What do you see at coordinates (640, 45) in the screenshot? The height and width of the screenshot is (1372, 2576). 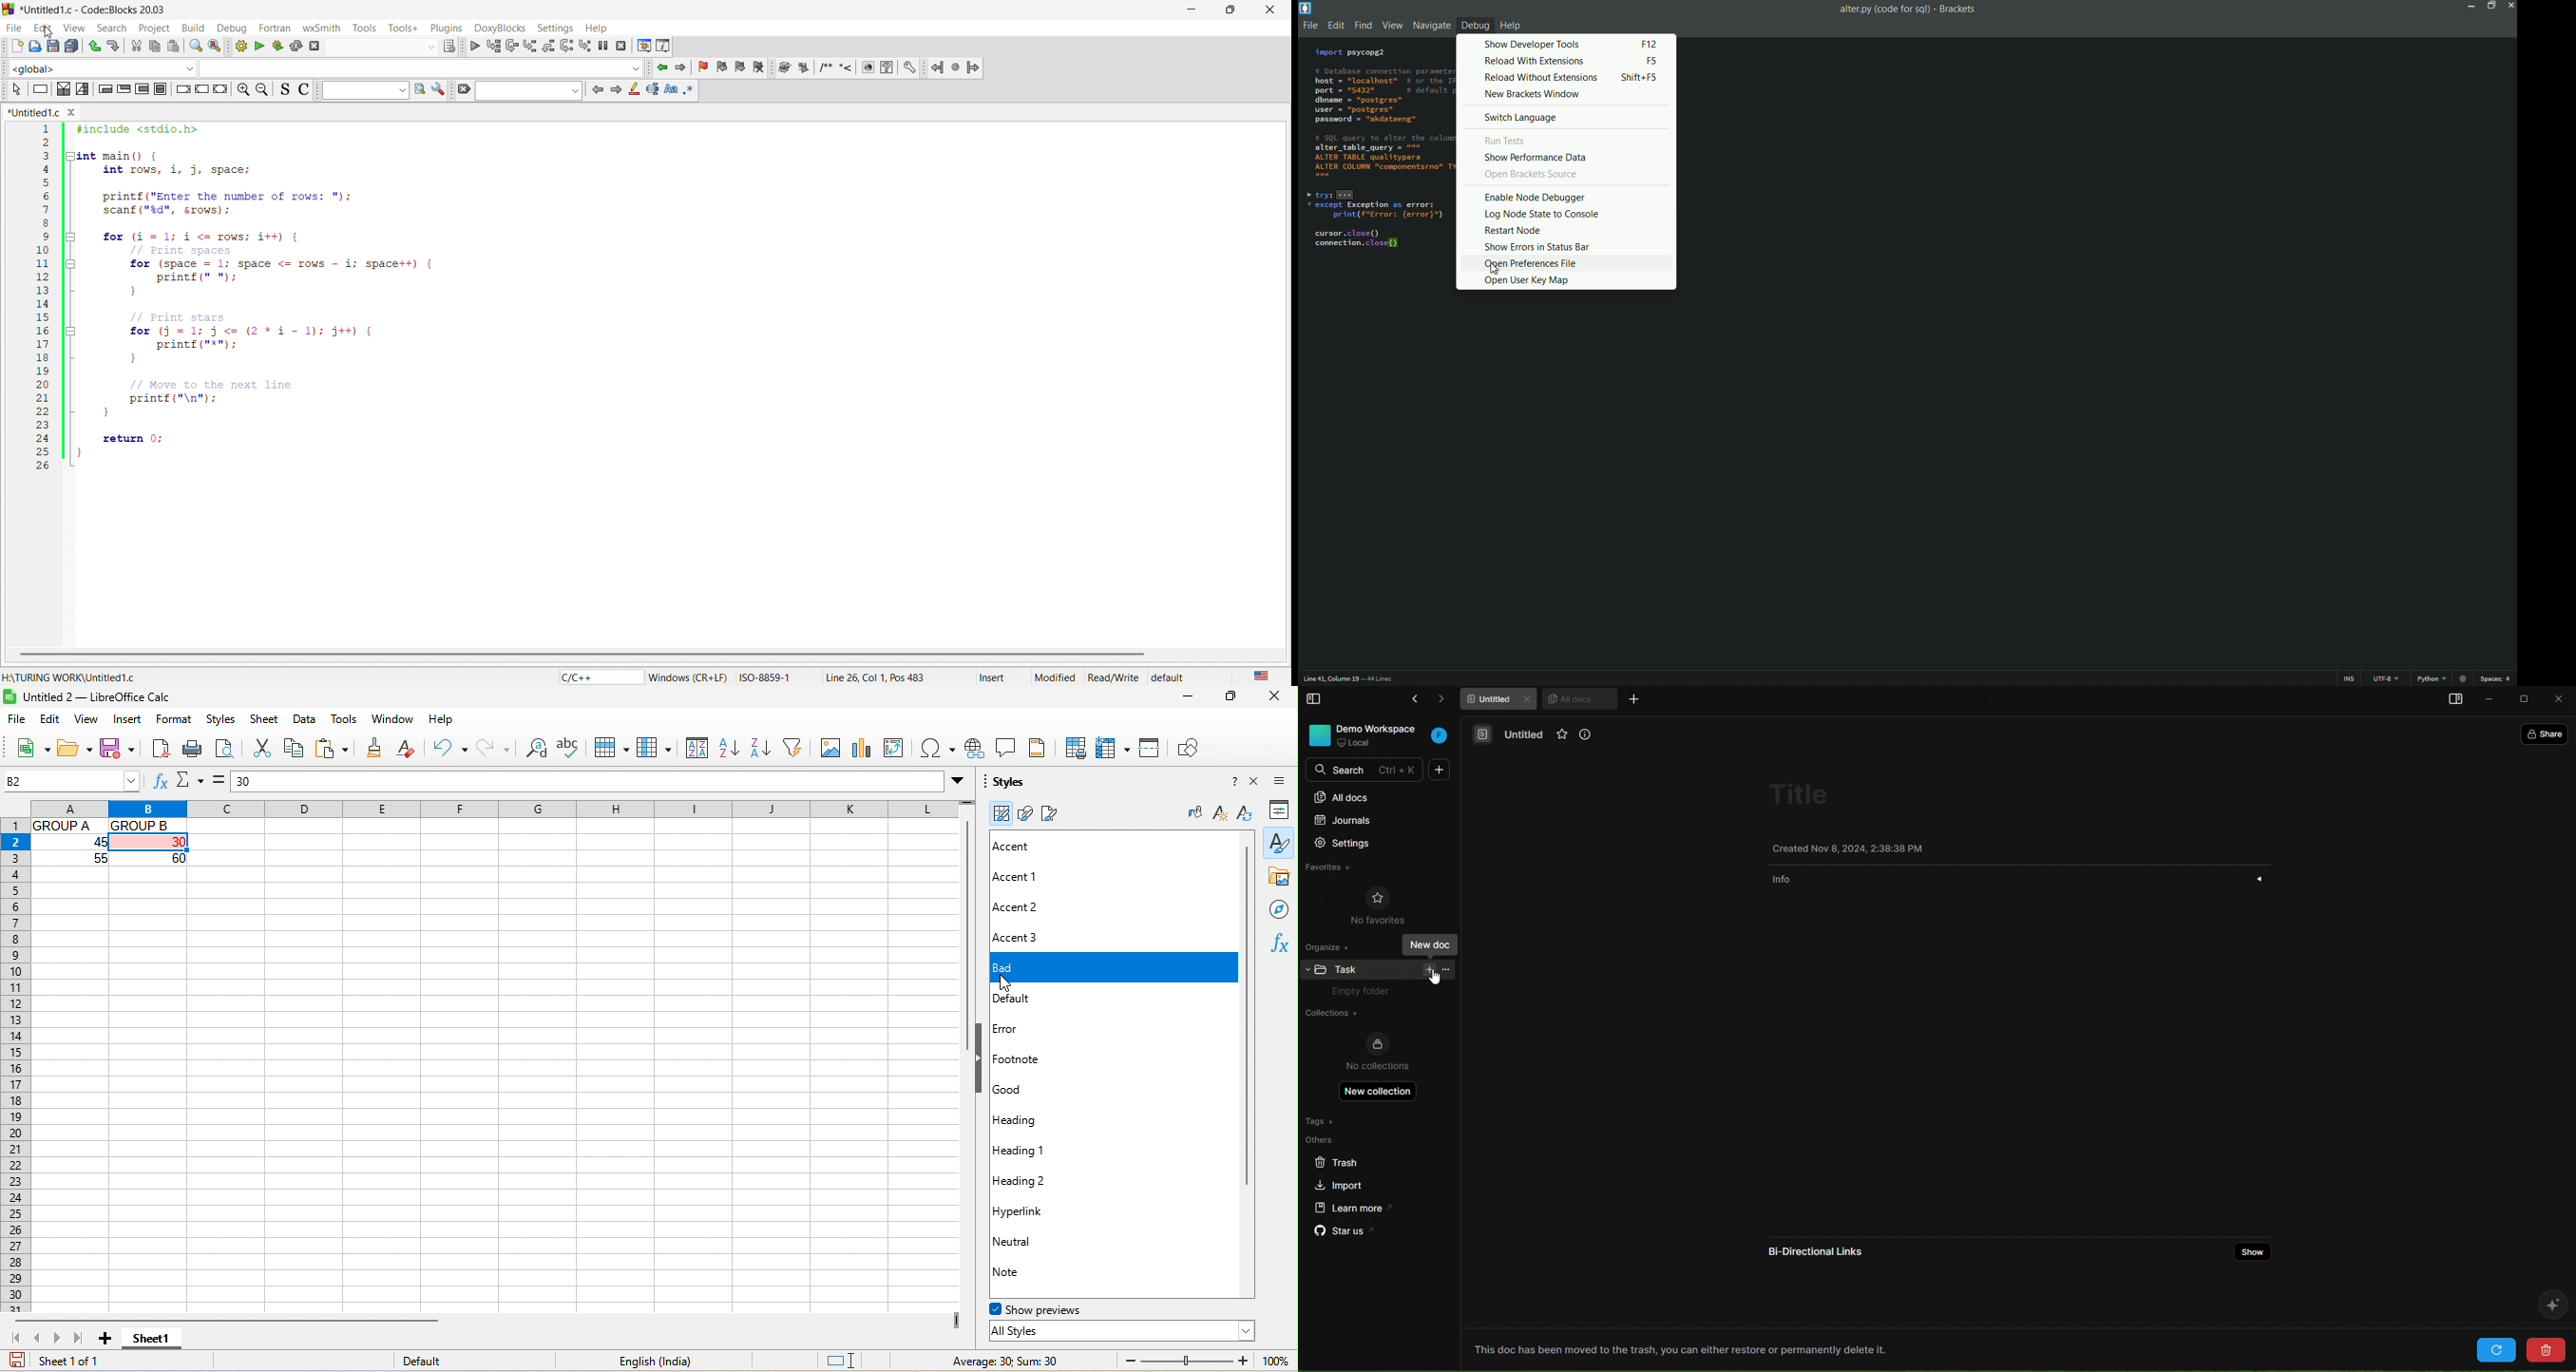 I see `debugging window` at bounding box center [640, 45].